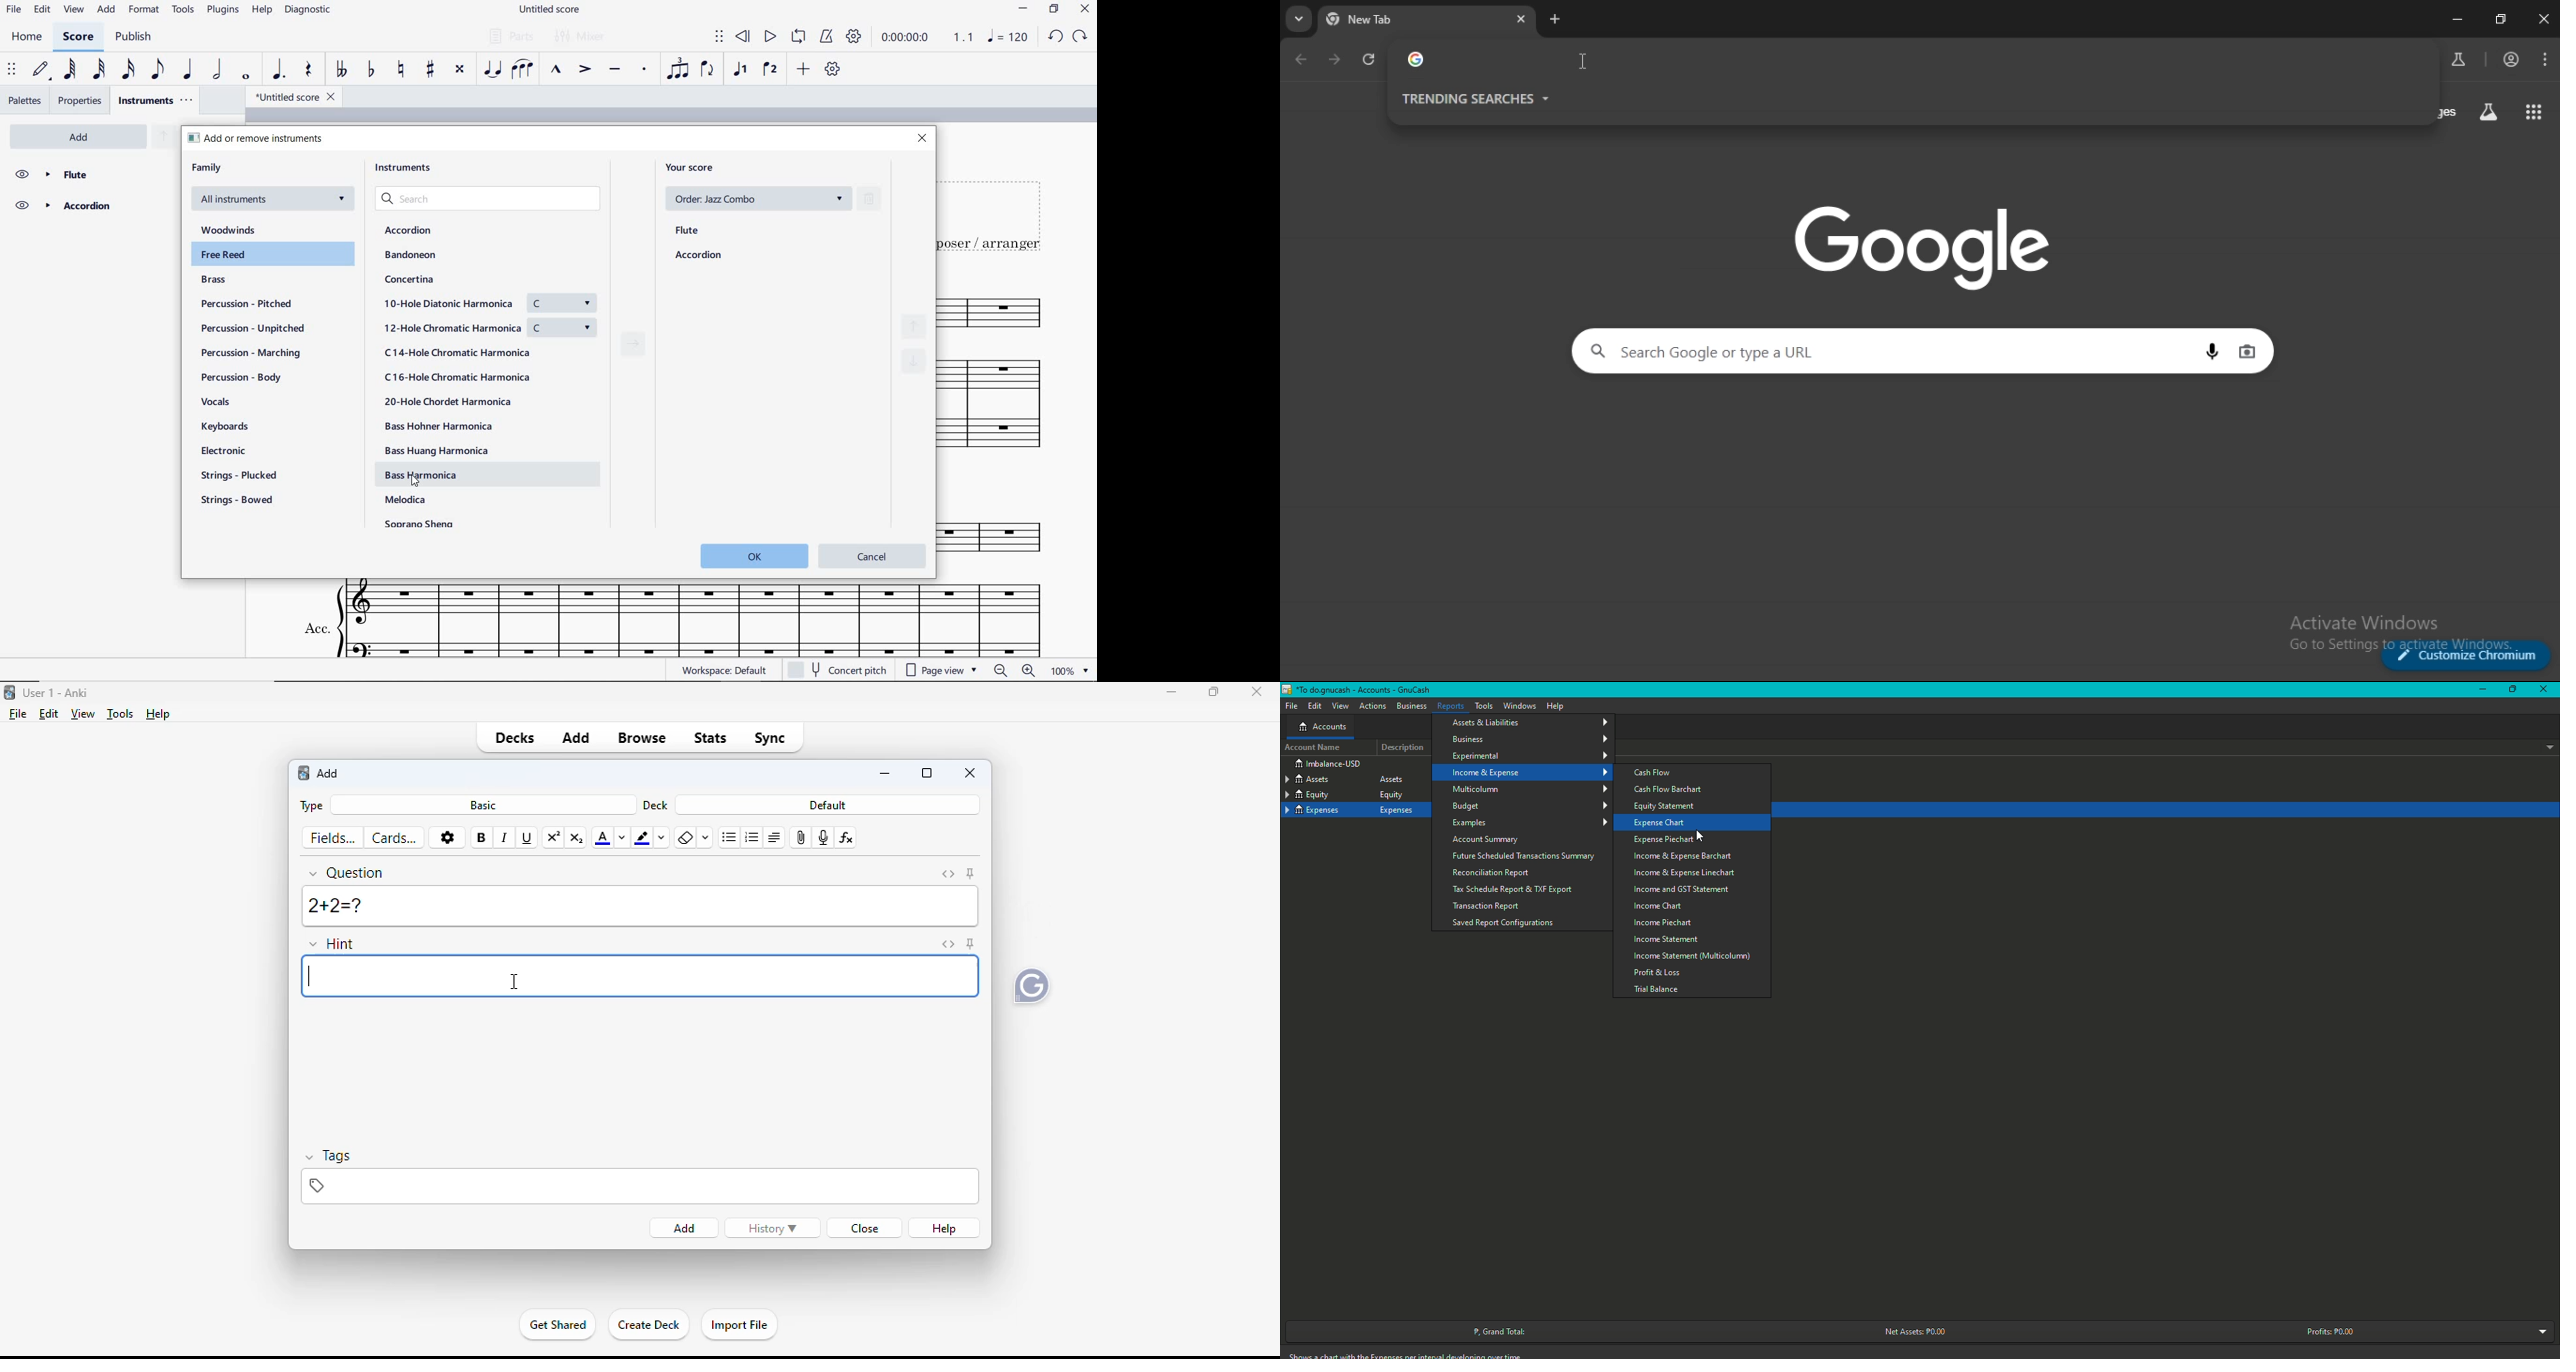 The image size is (2576, 1372). I want to click on Help, so click(1556, 707).